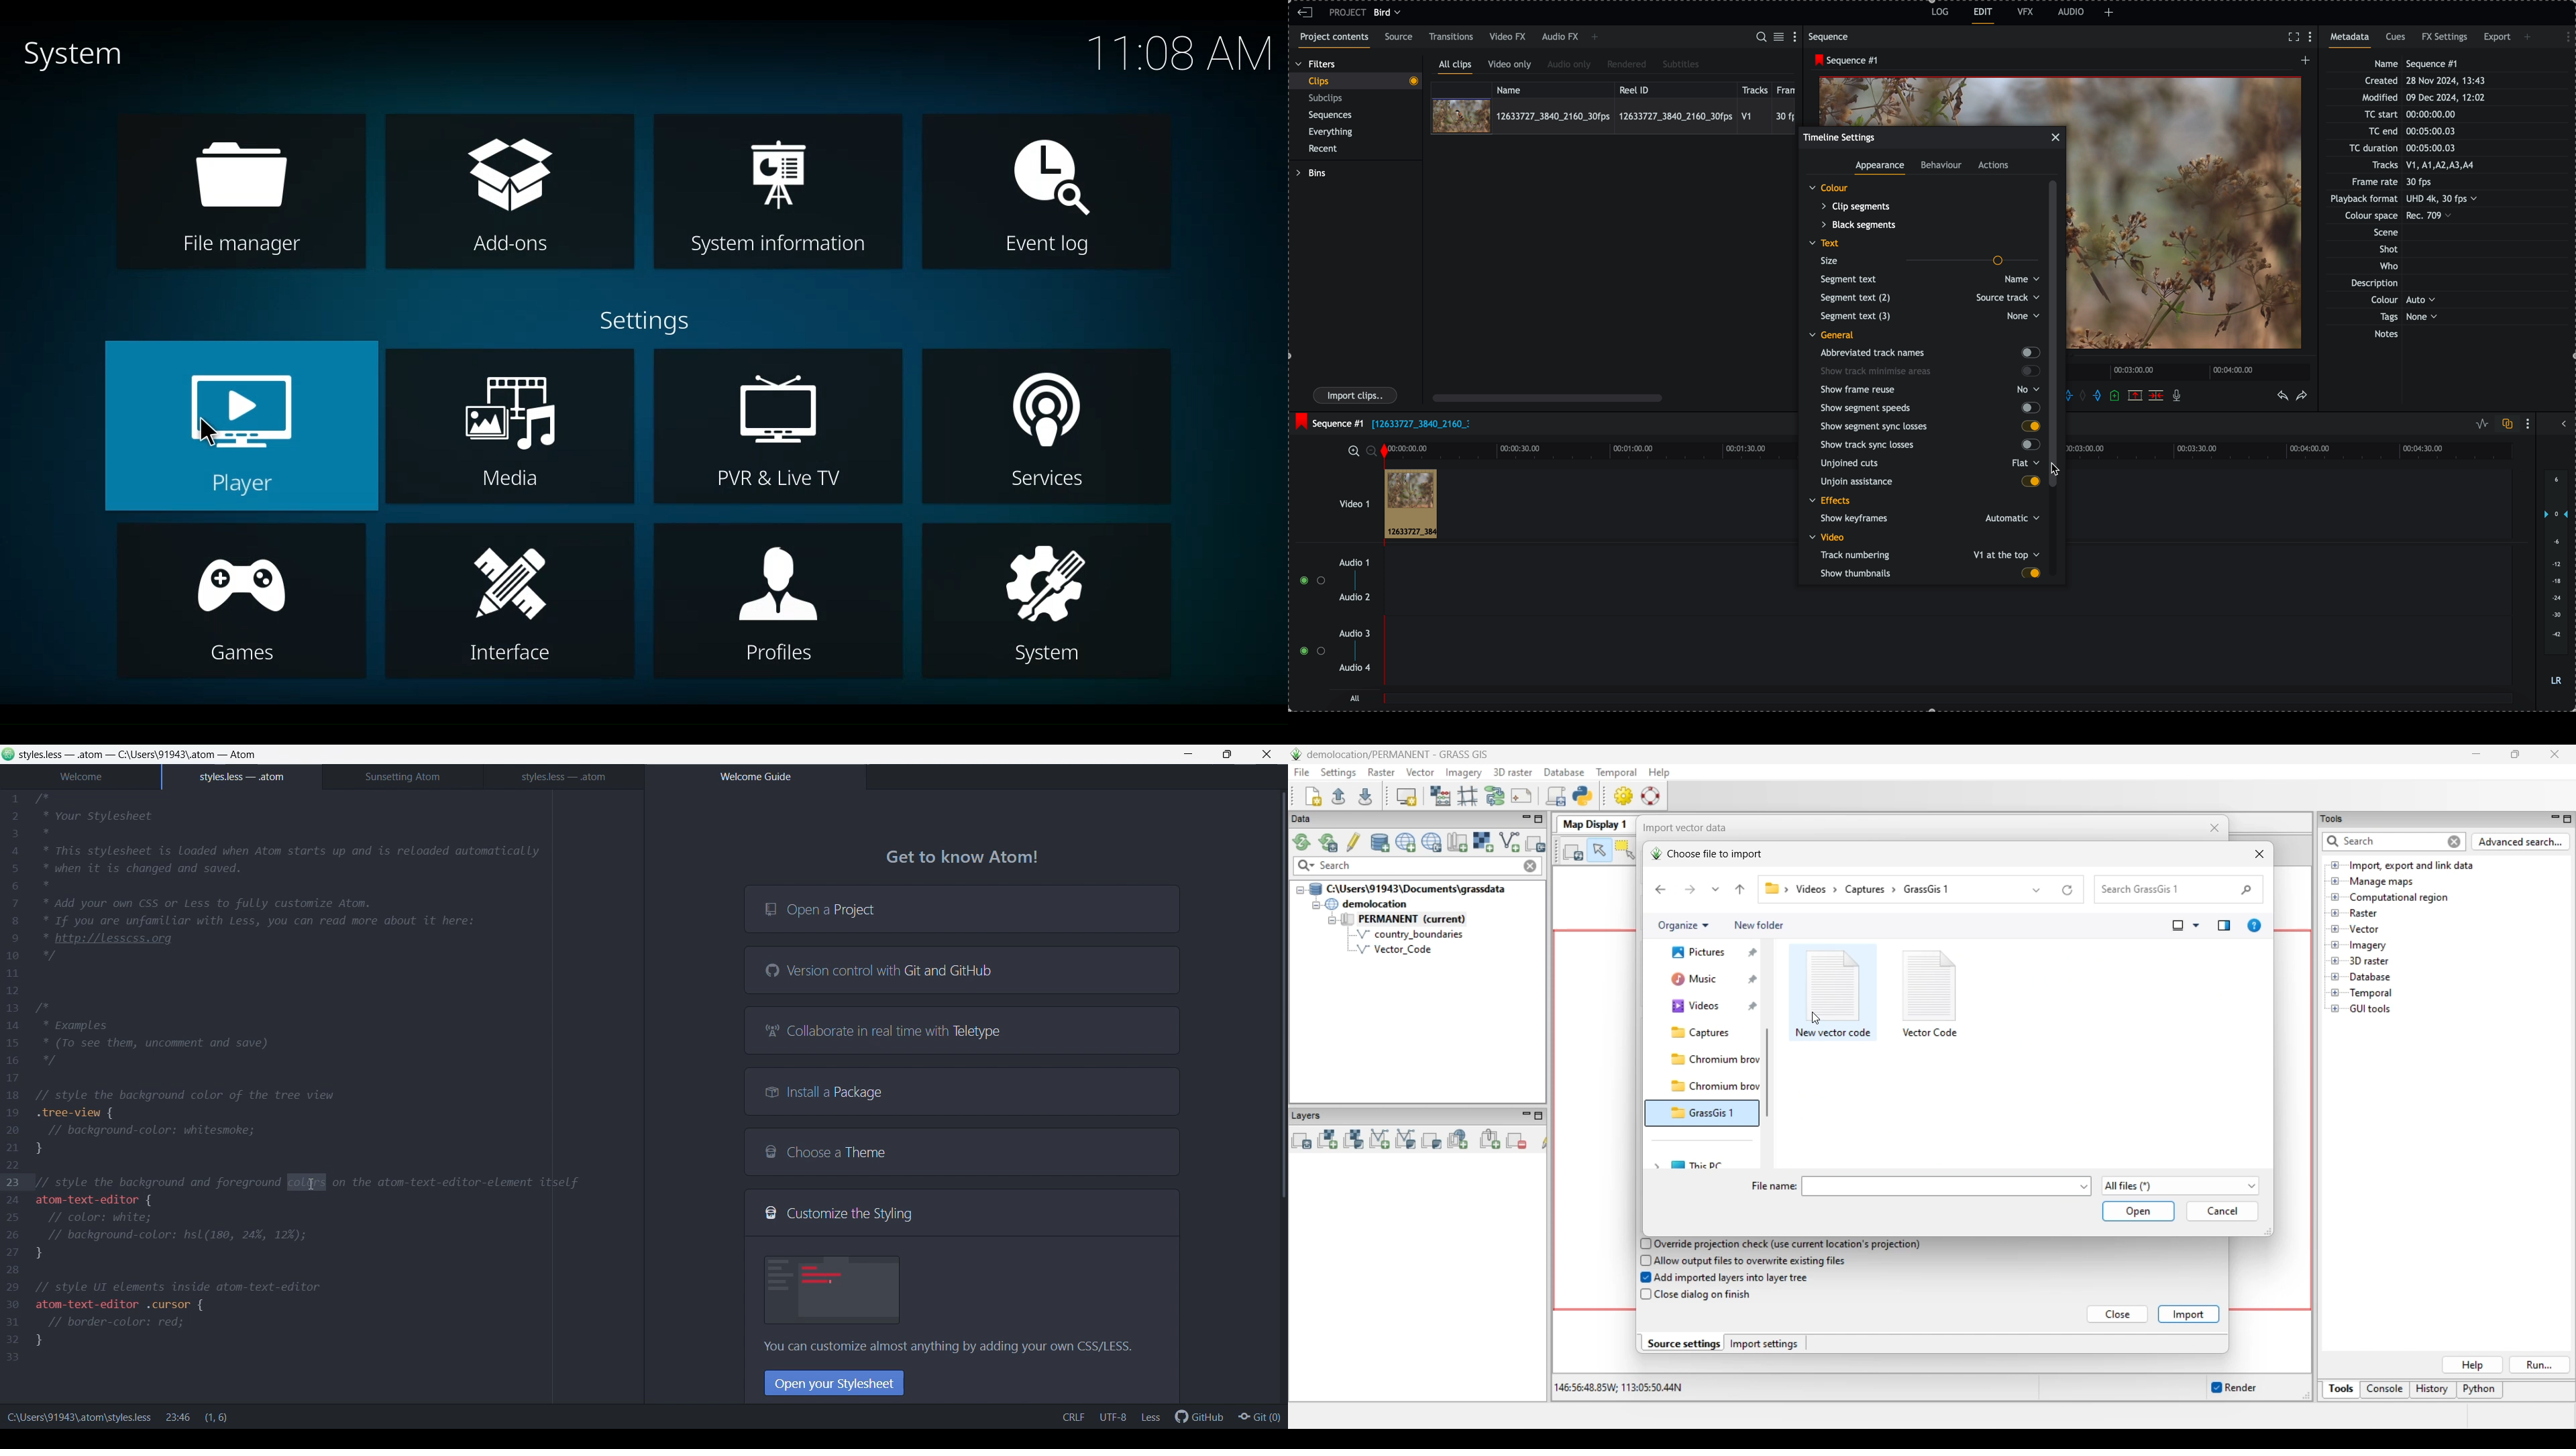  I want to click on add panel, so click(2109, 12).